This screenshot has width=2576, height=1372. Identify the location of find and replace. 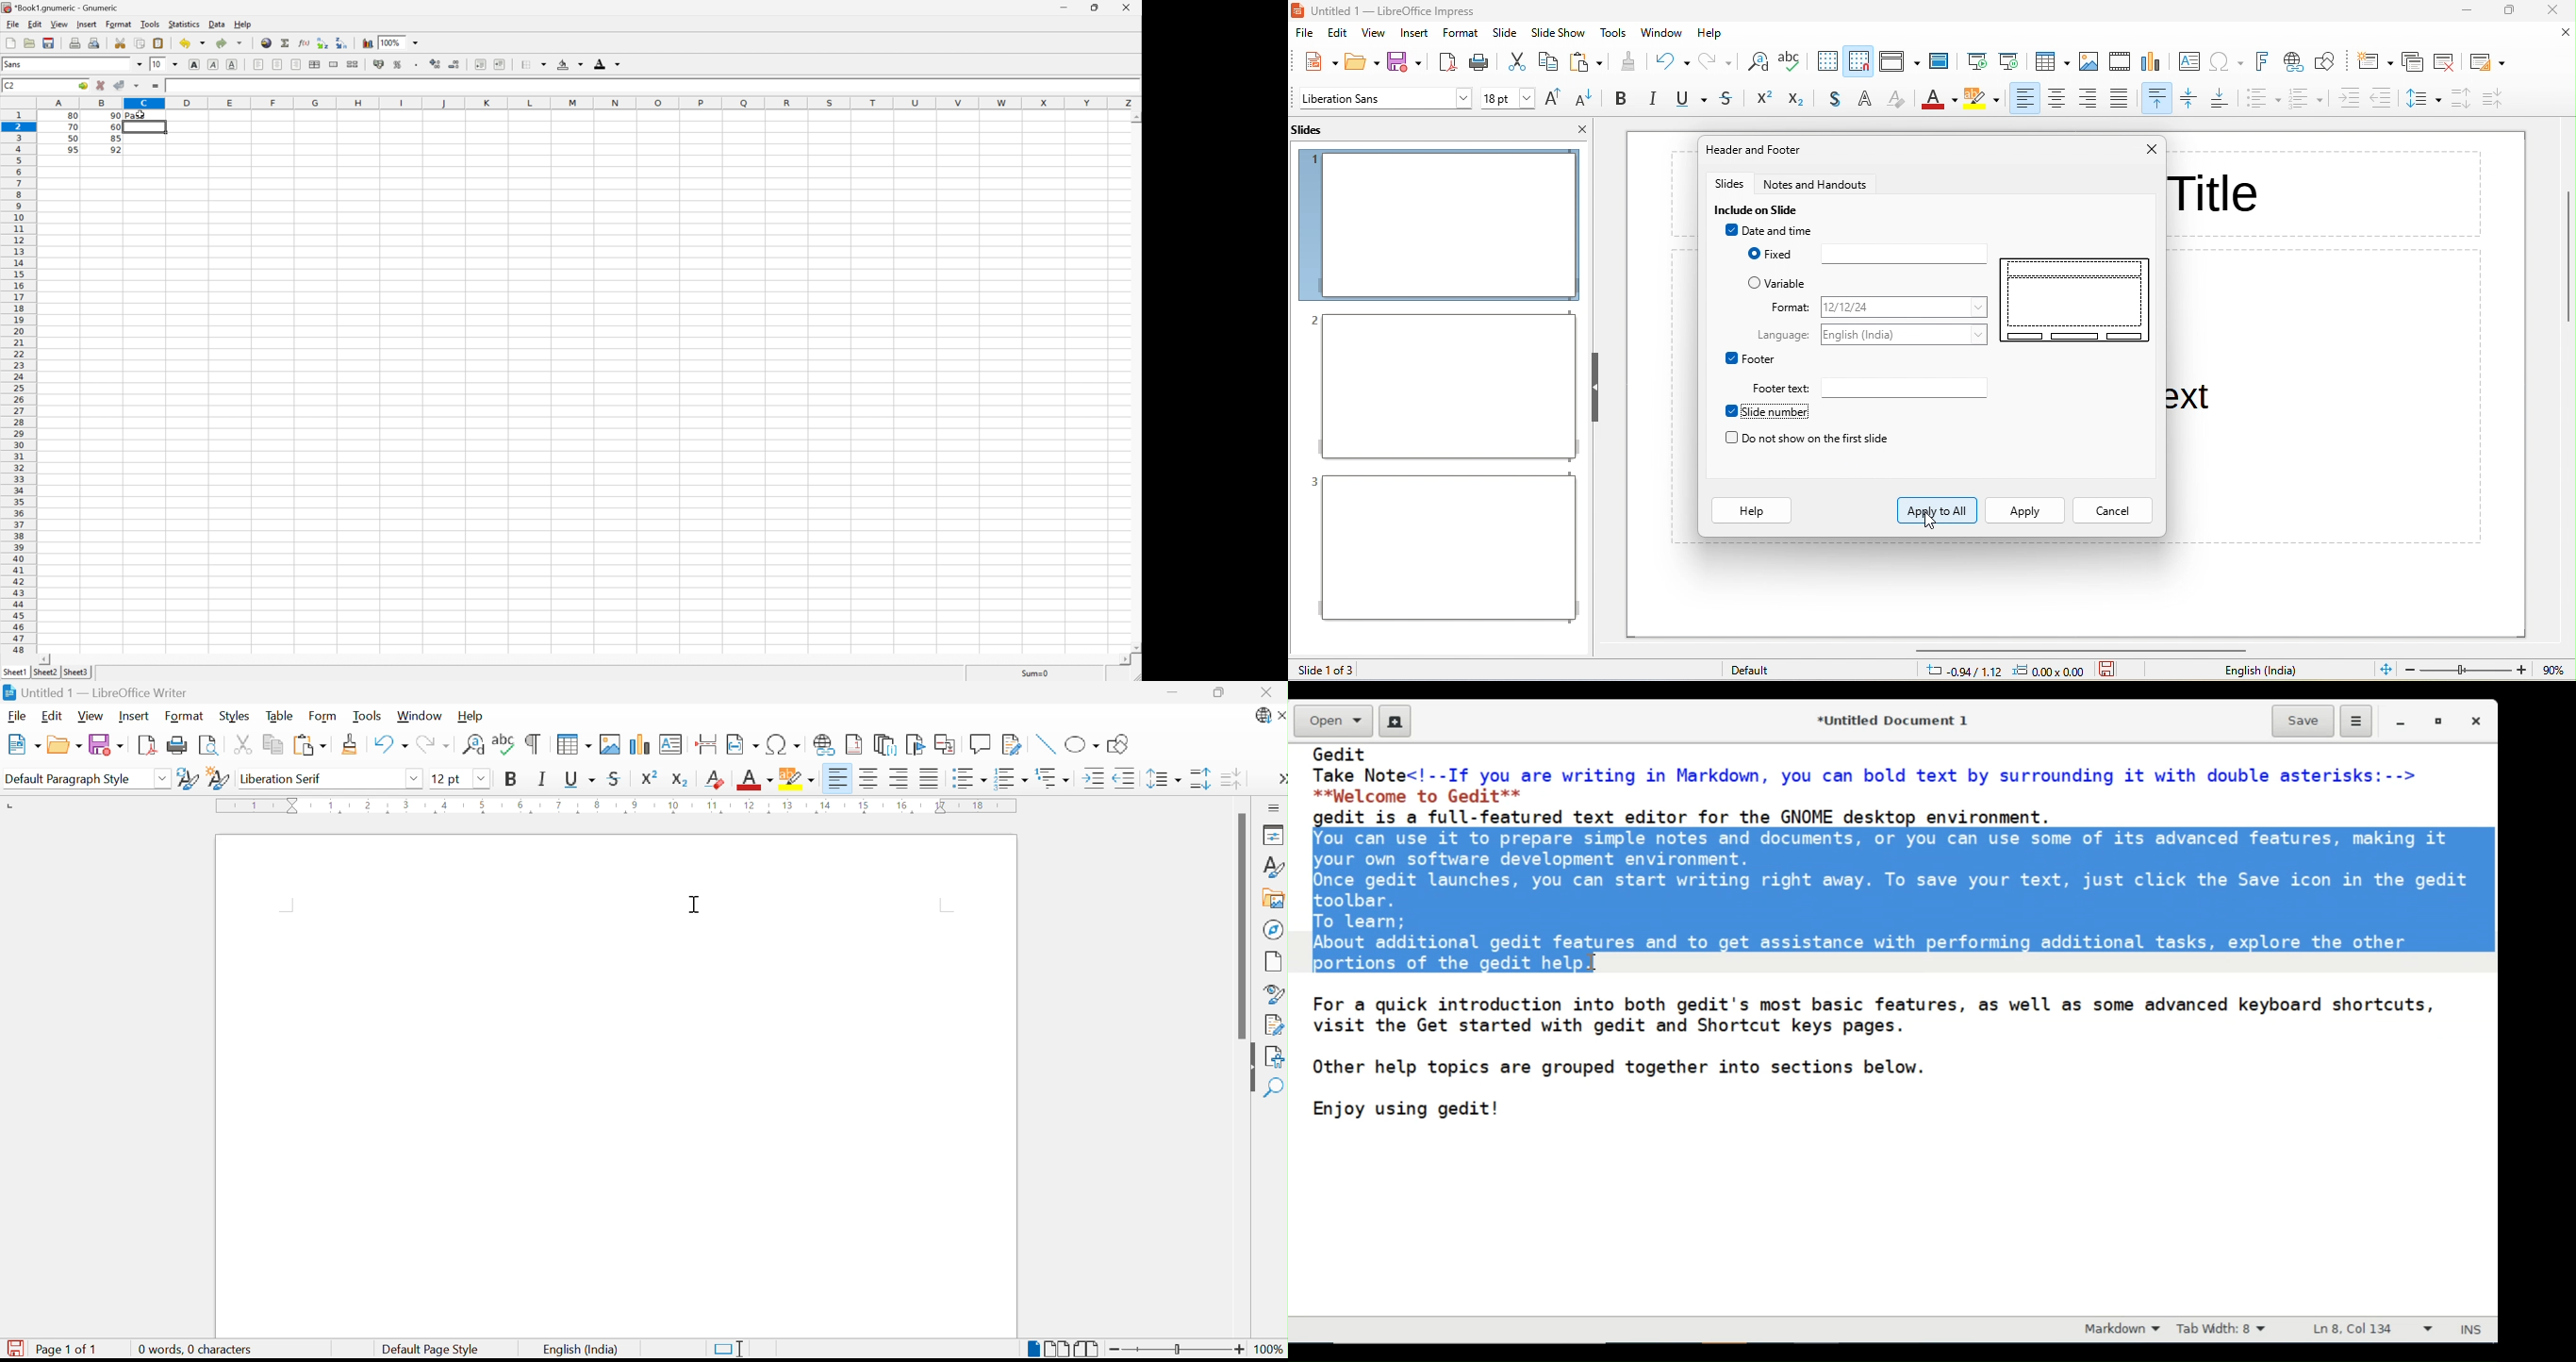
(1756, 63).